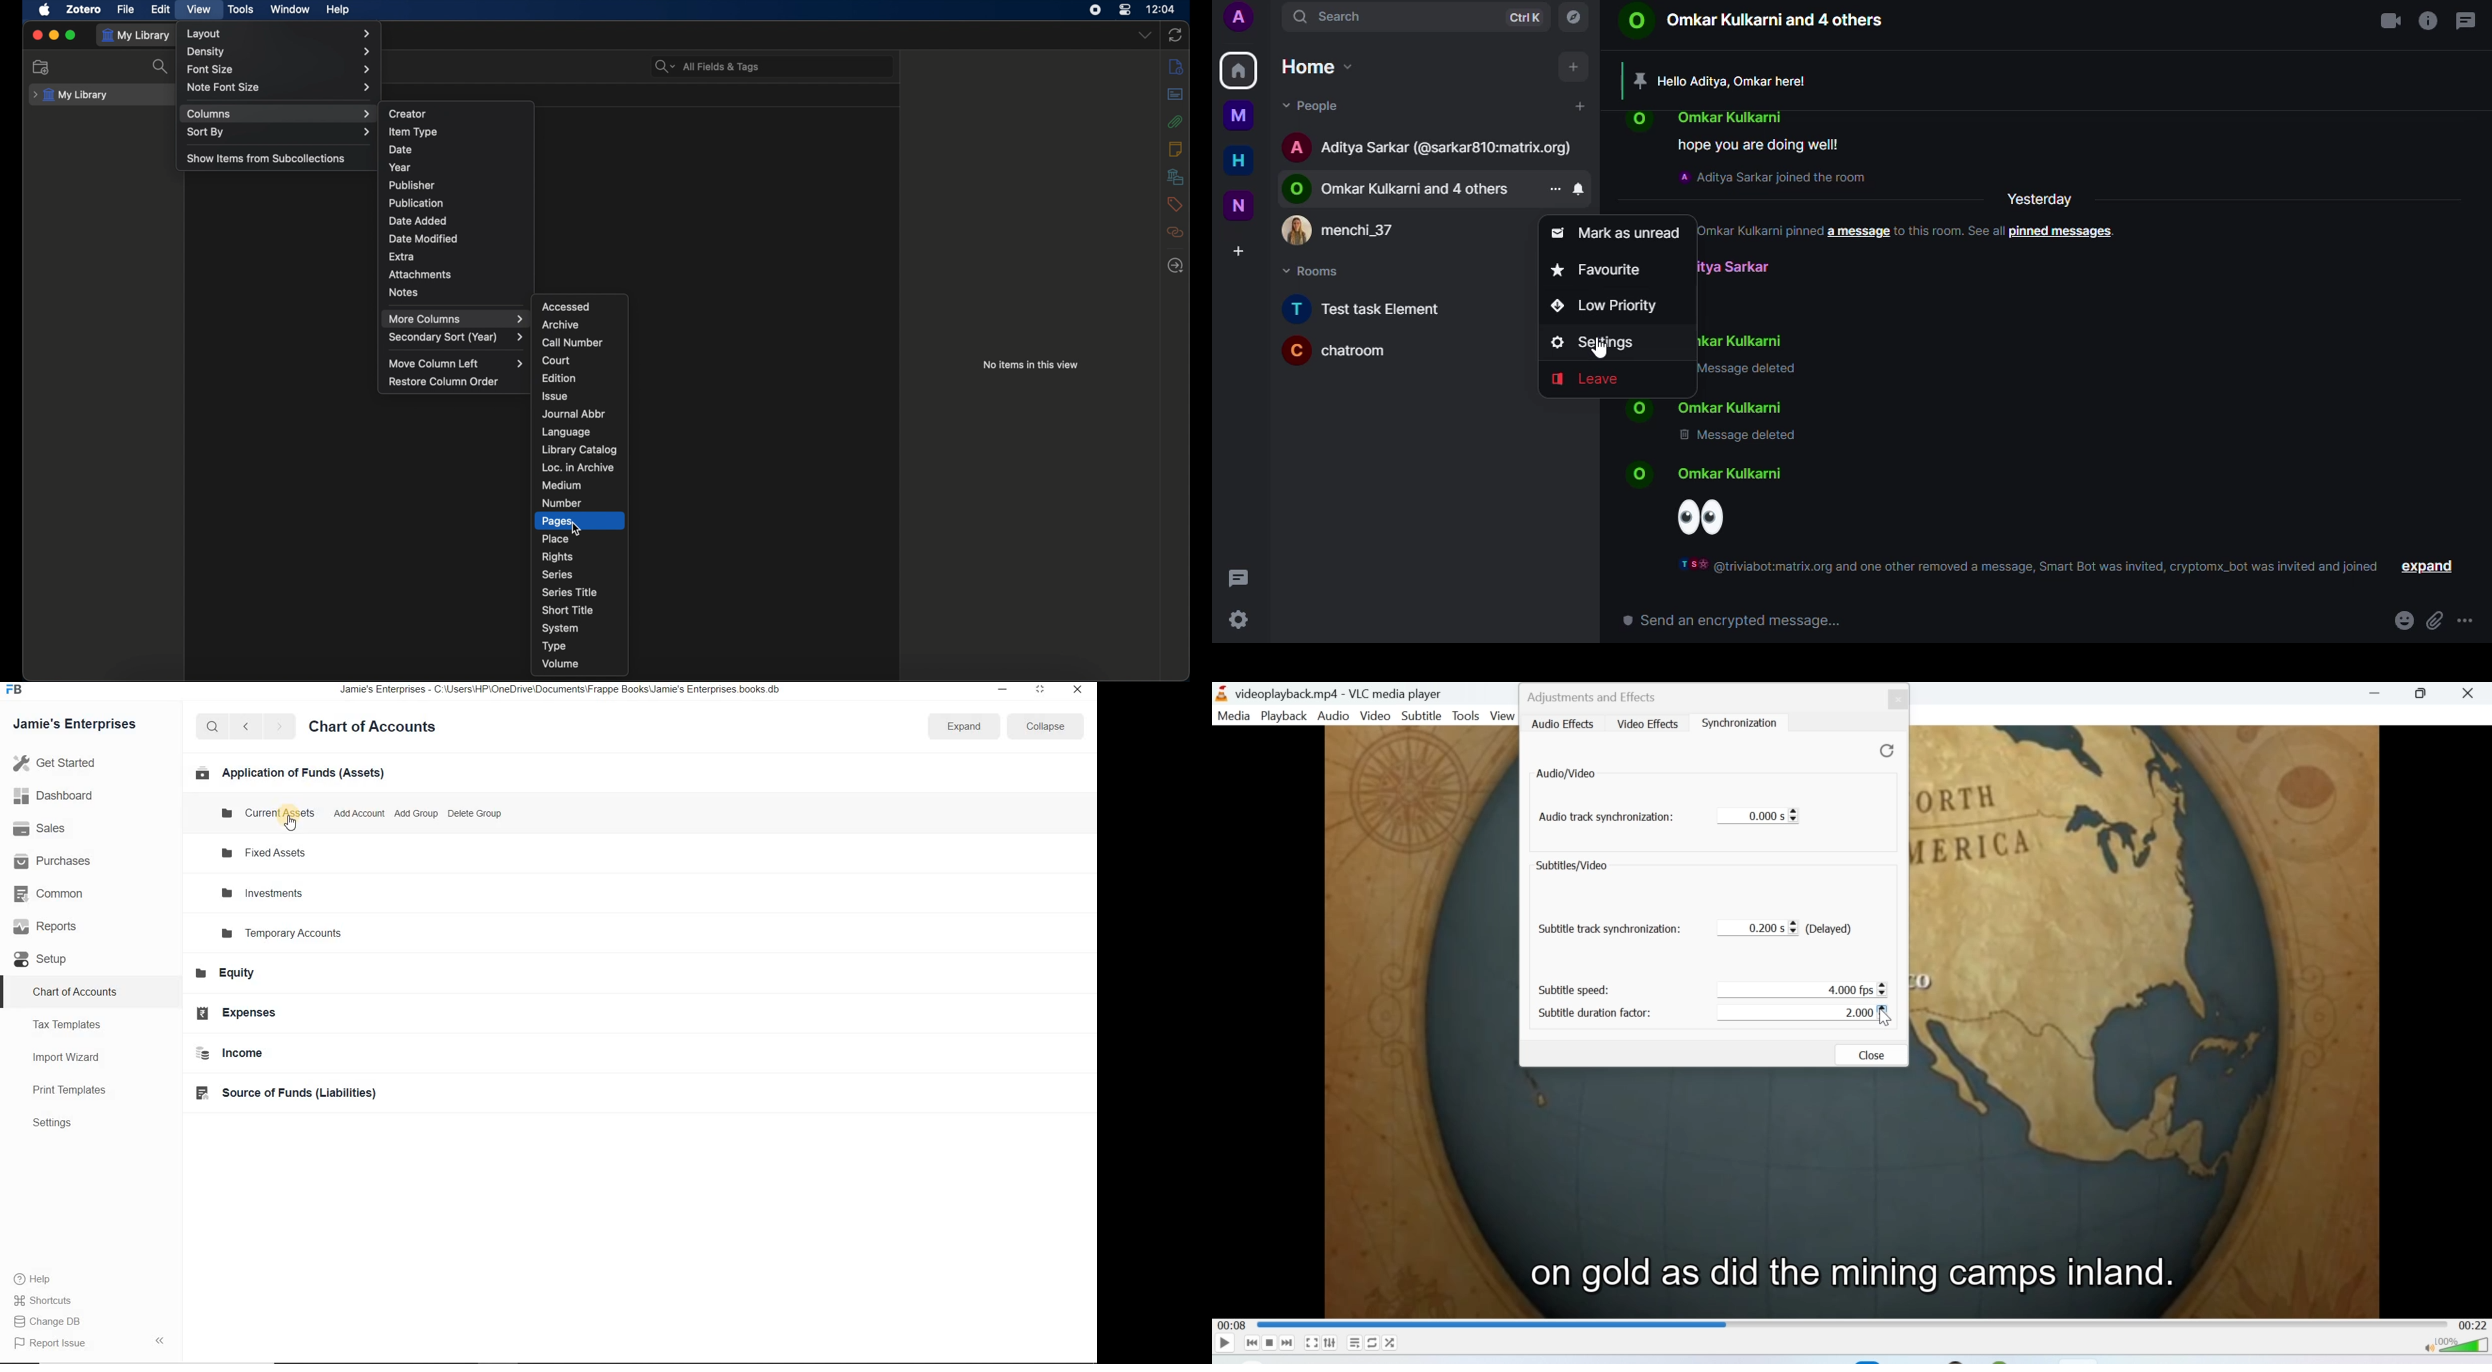 The height and width of the screenshot is (1372, 2492). I want to click on Stop, so click(1270, 1343).